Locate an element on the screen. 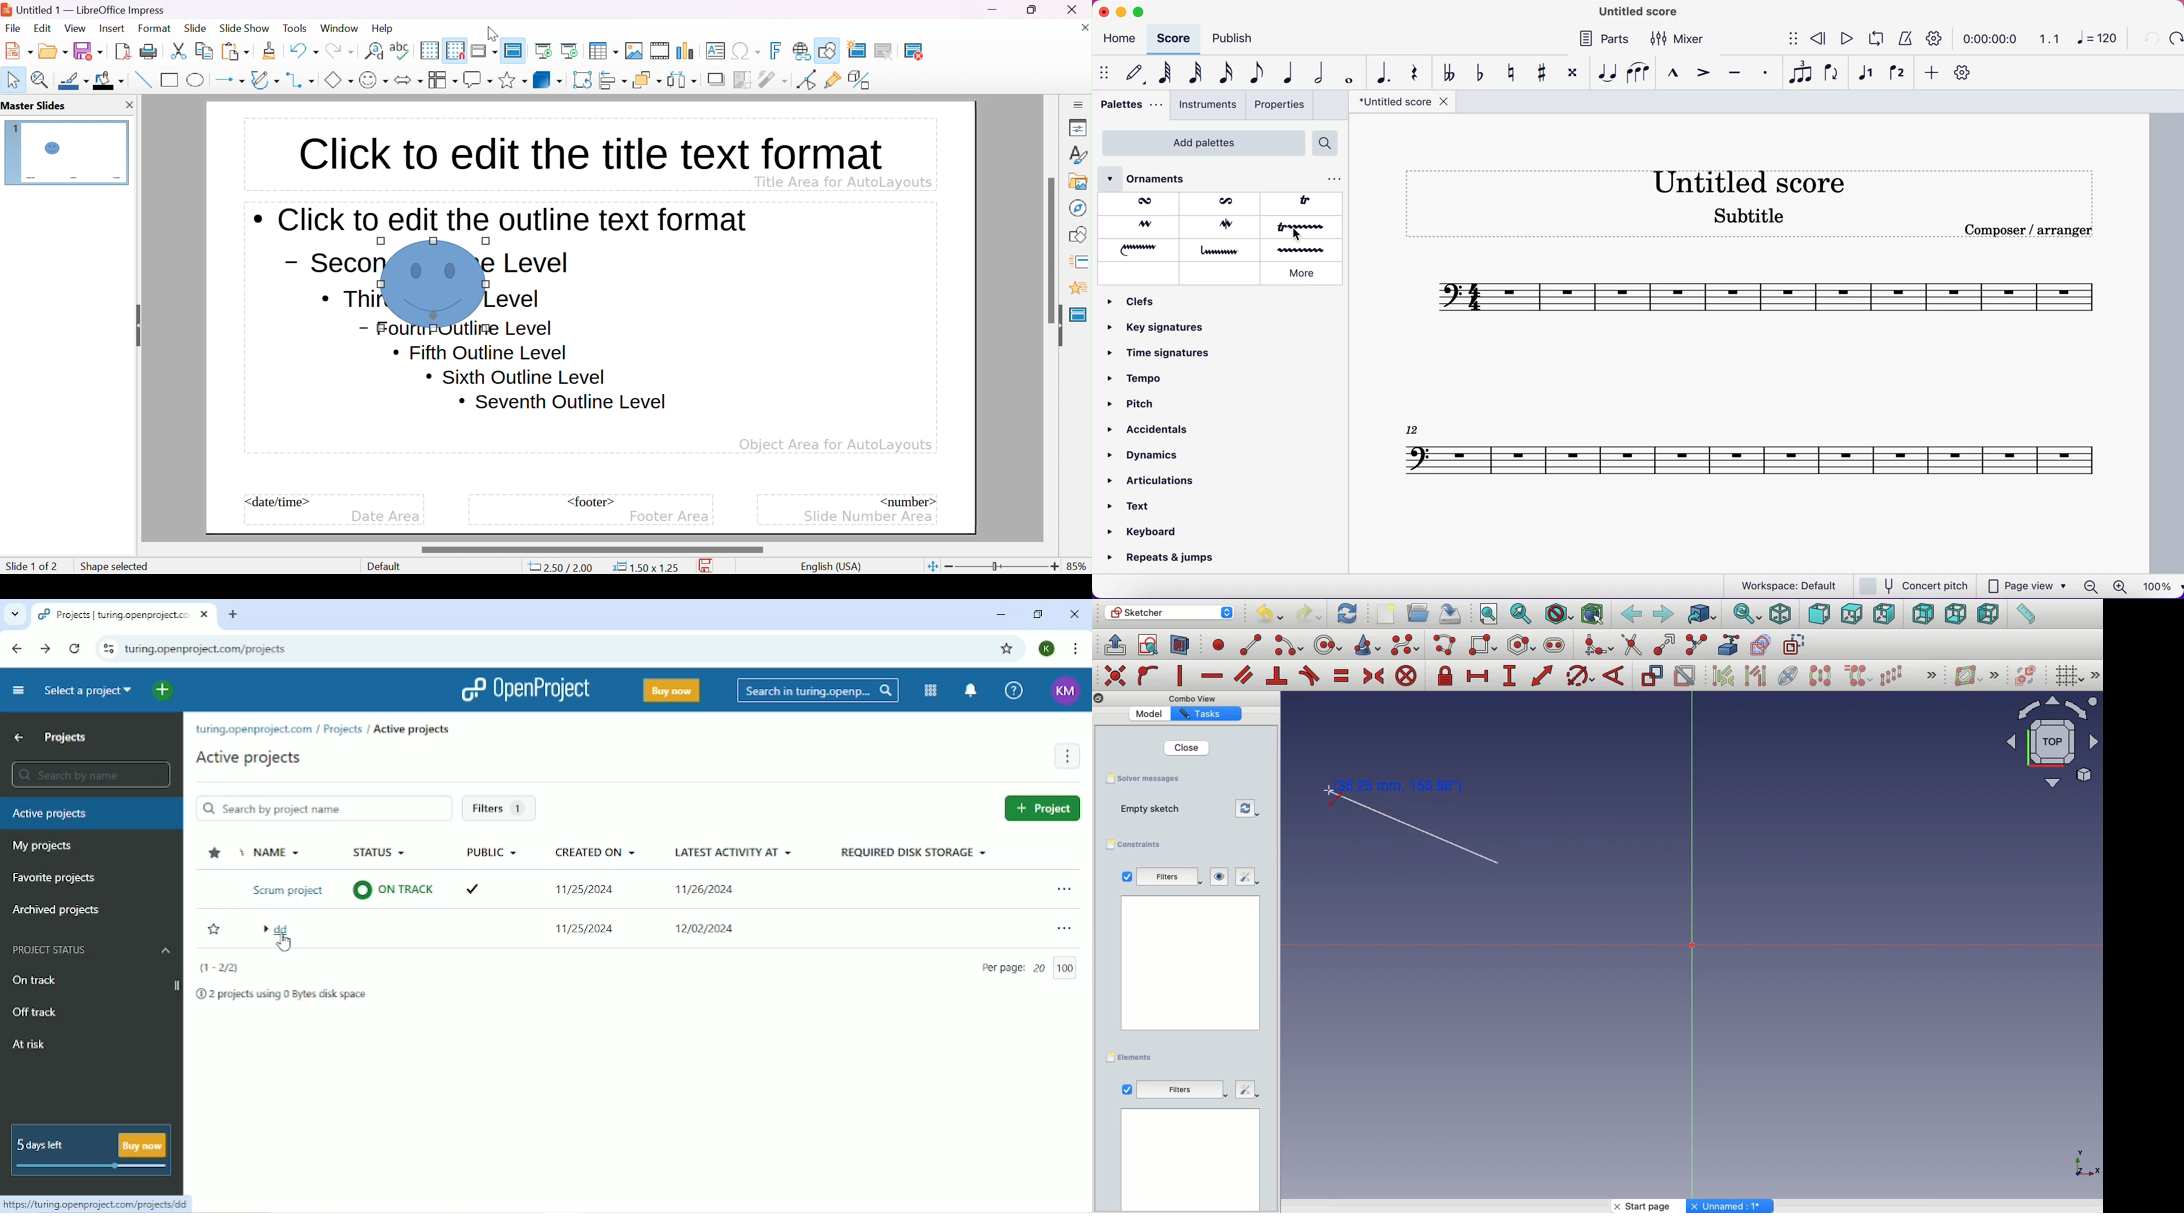 This screenshot has width=2184, height=1232. workspace: default is located at coordinates (1786, 586).